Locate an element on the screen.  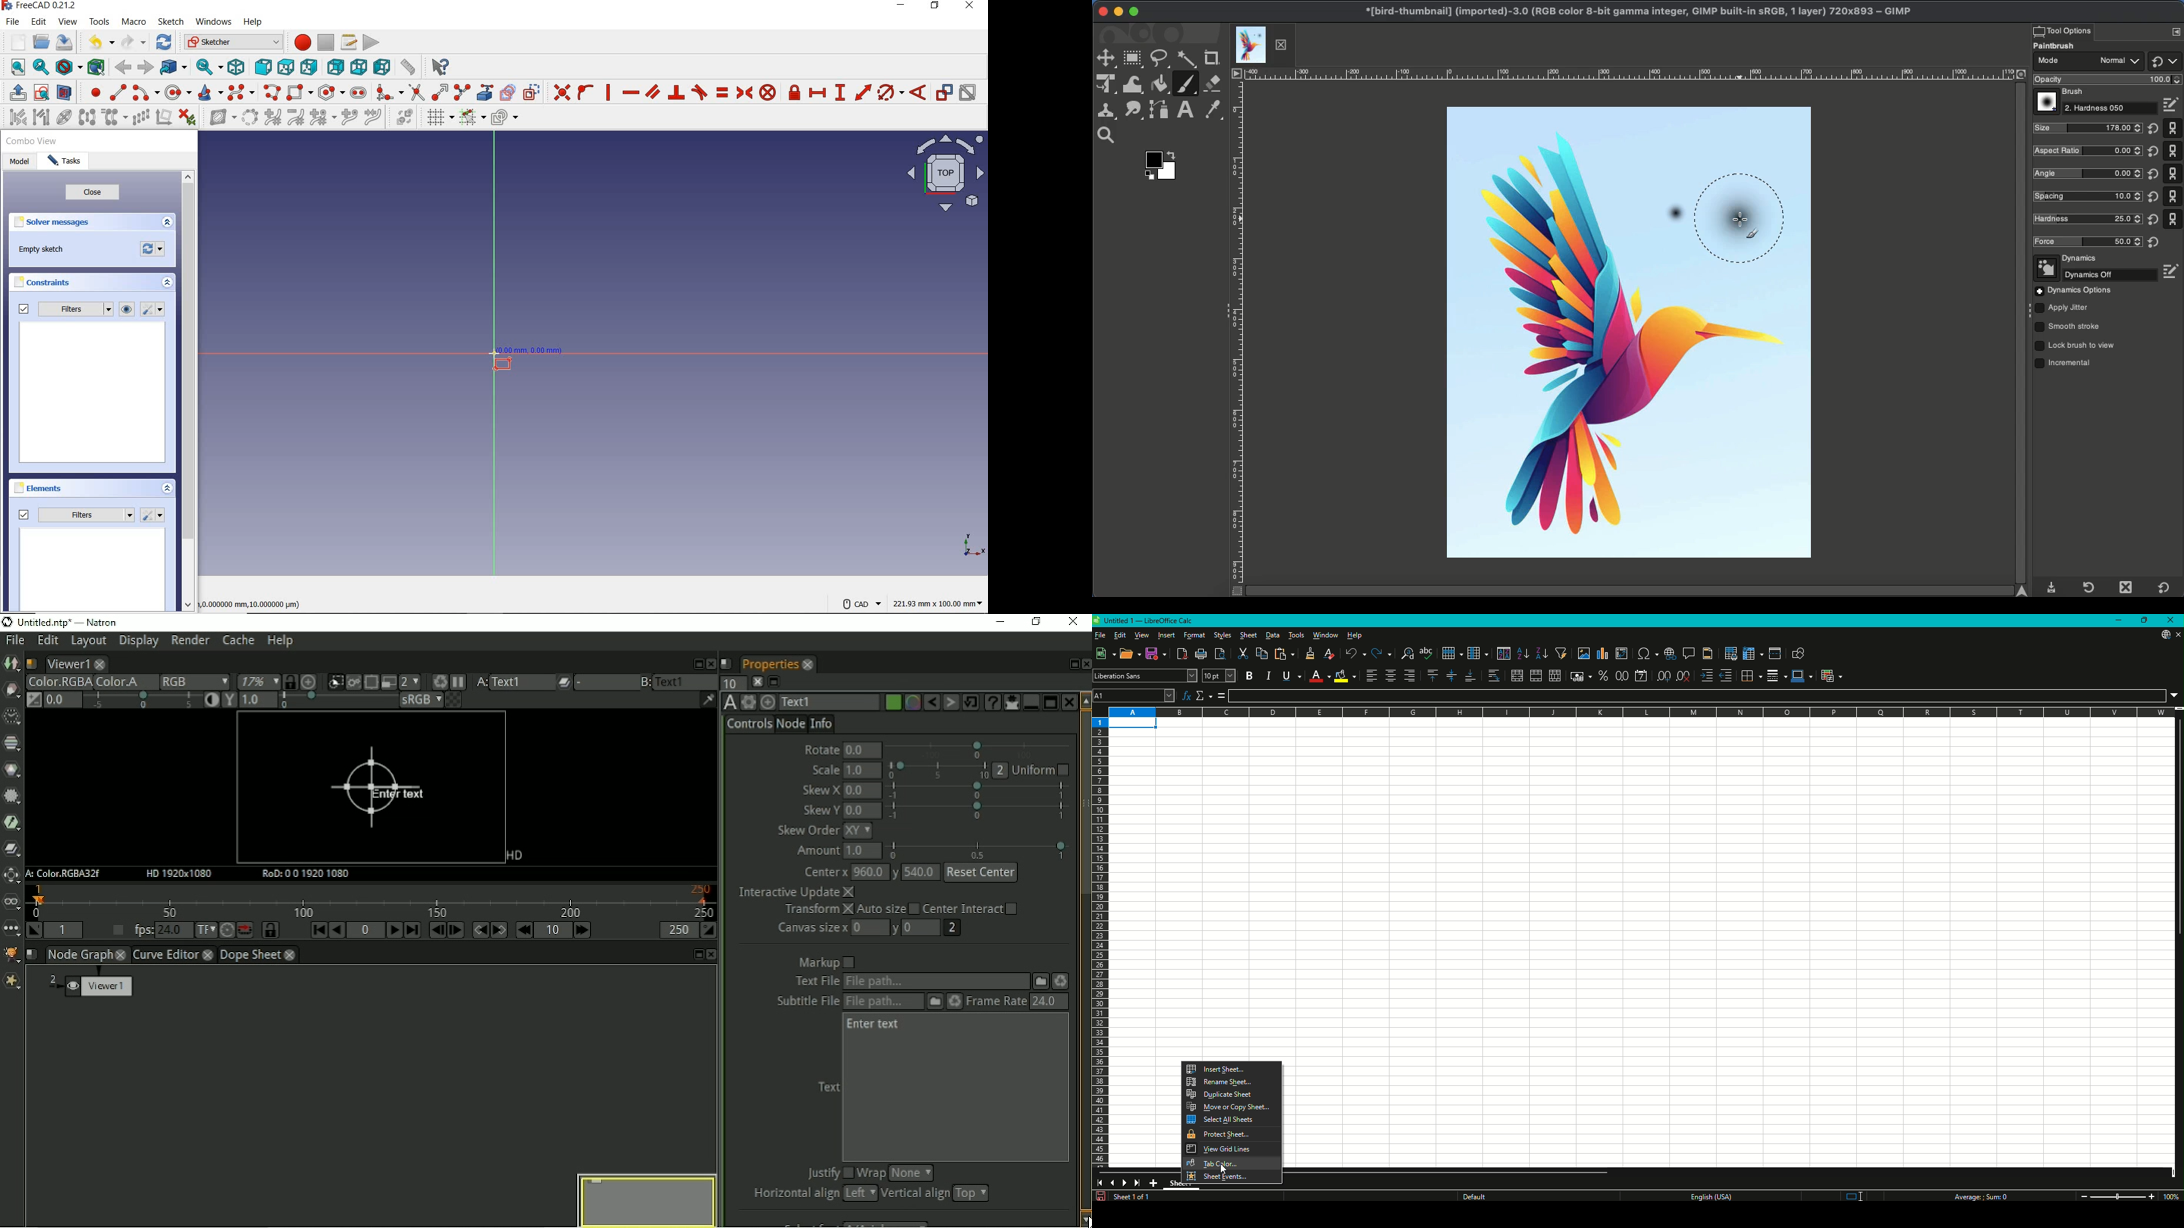
Font Size is located at coordinates (1219, 676).